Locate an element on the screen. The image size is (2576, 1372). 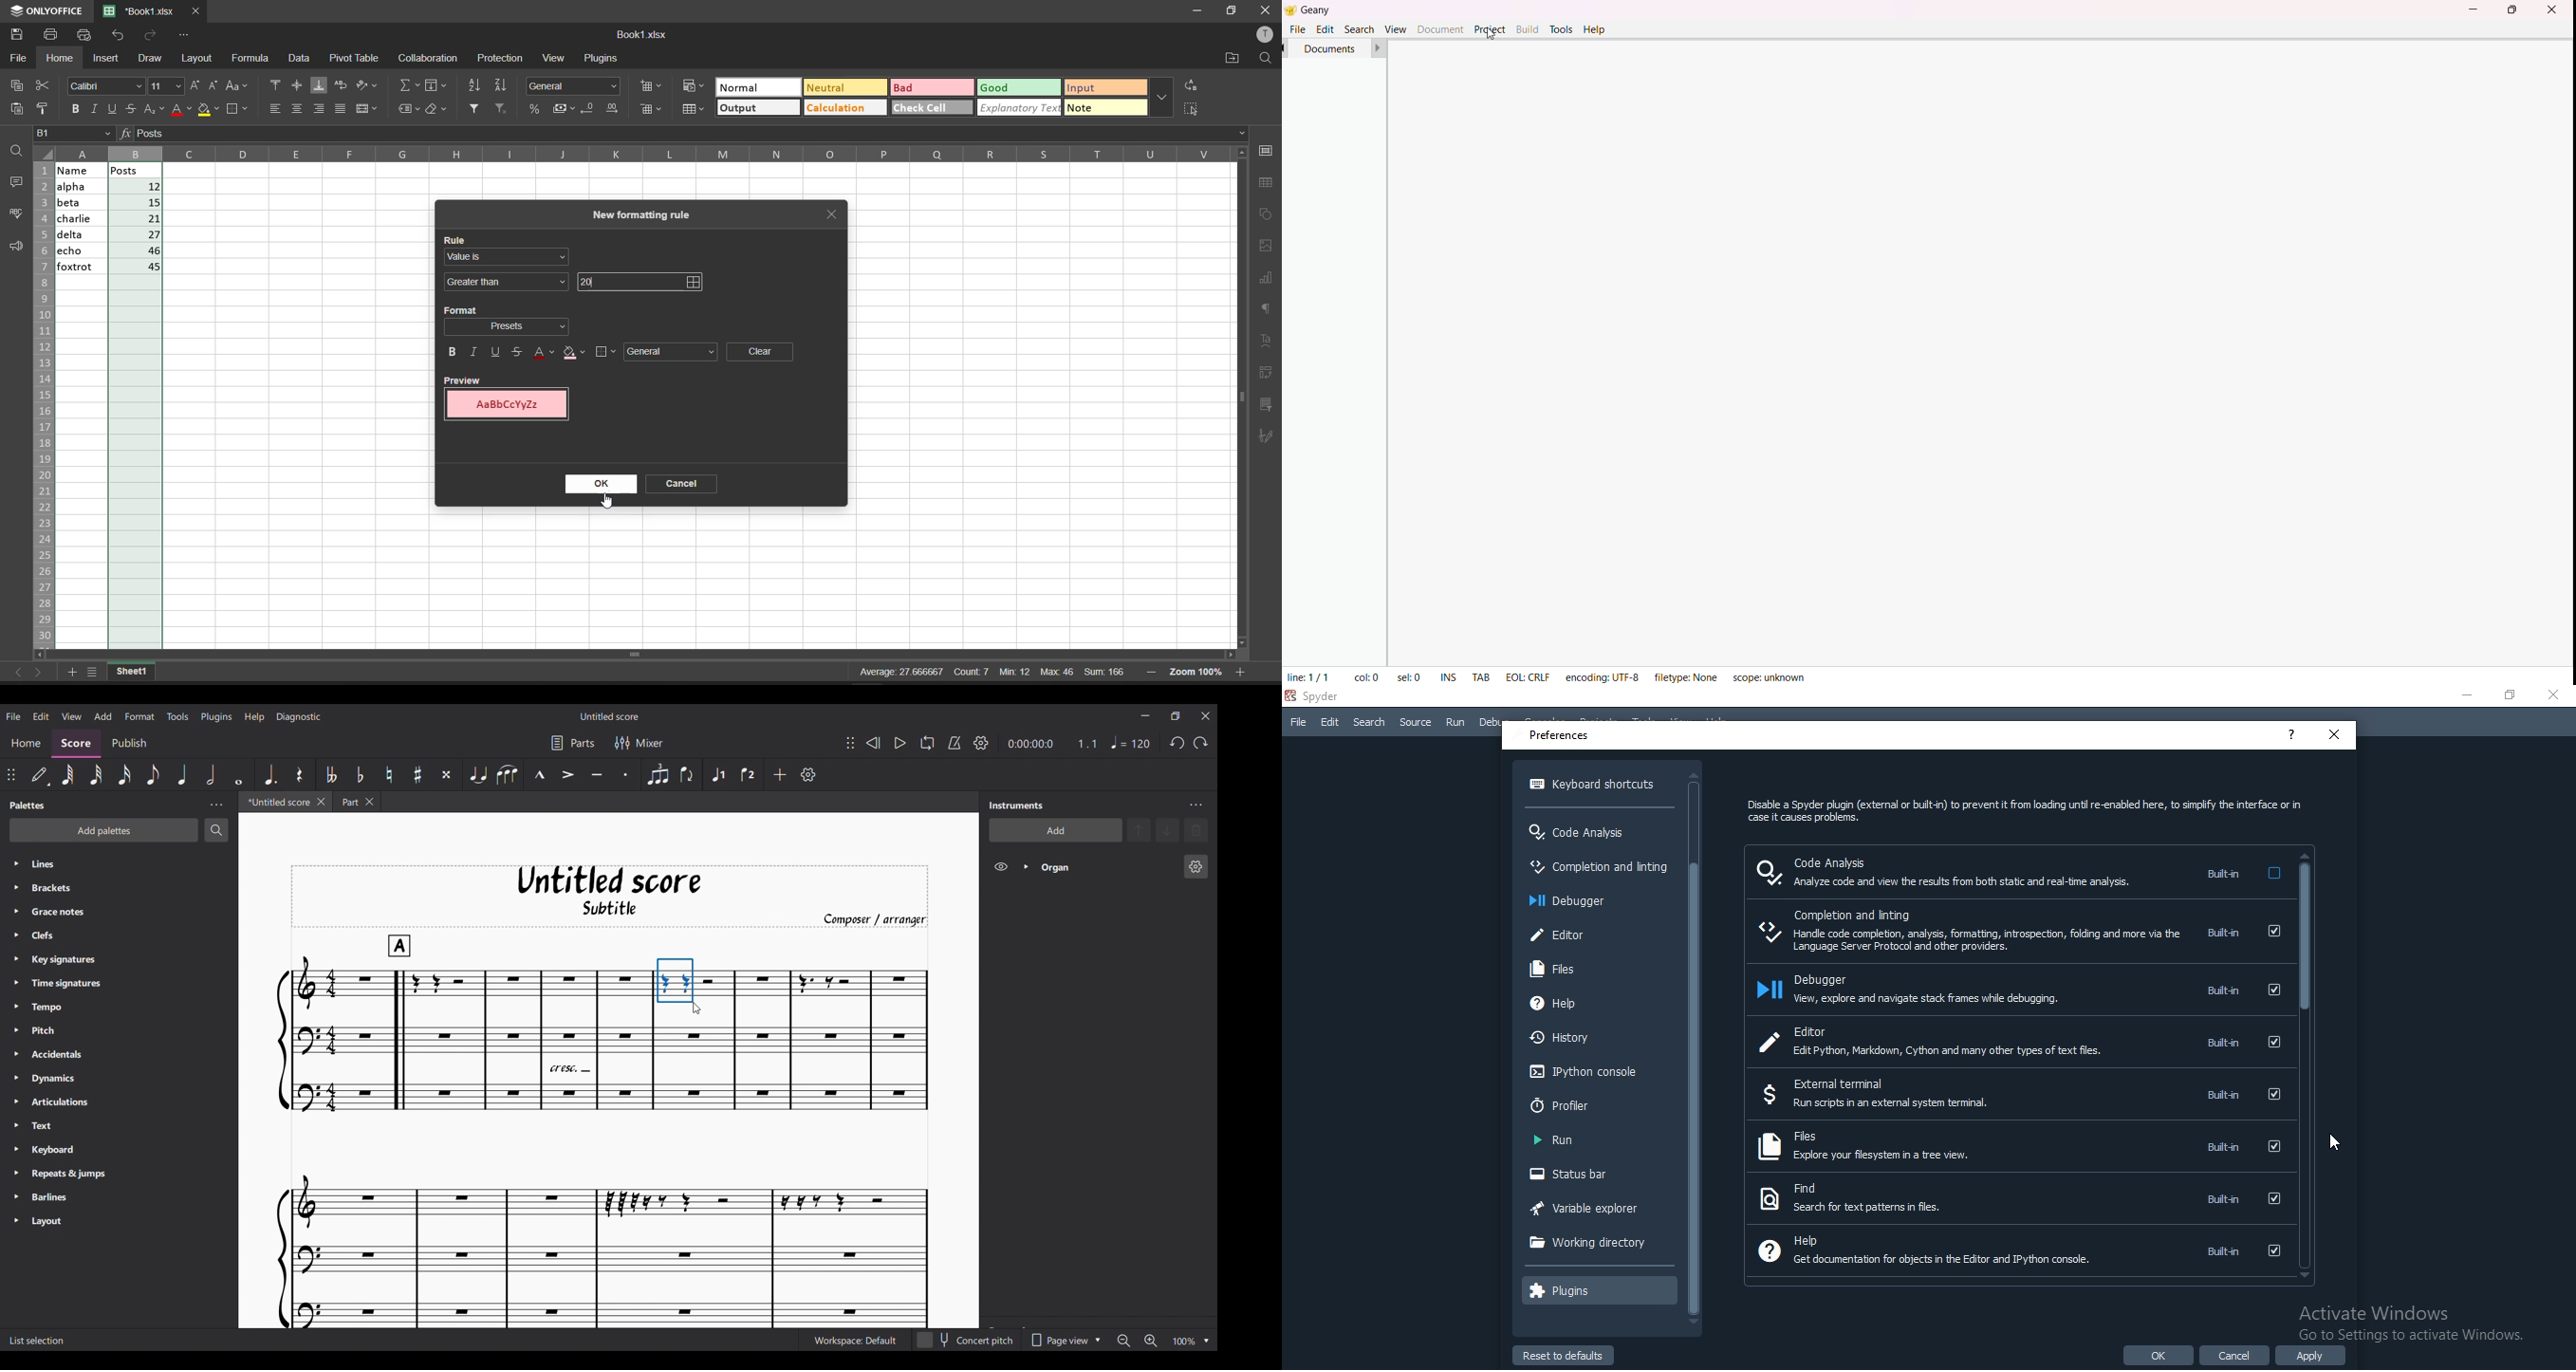
justified is located at coordinates (340, 110).